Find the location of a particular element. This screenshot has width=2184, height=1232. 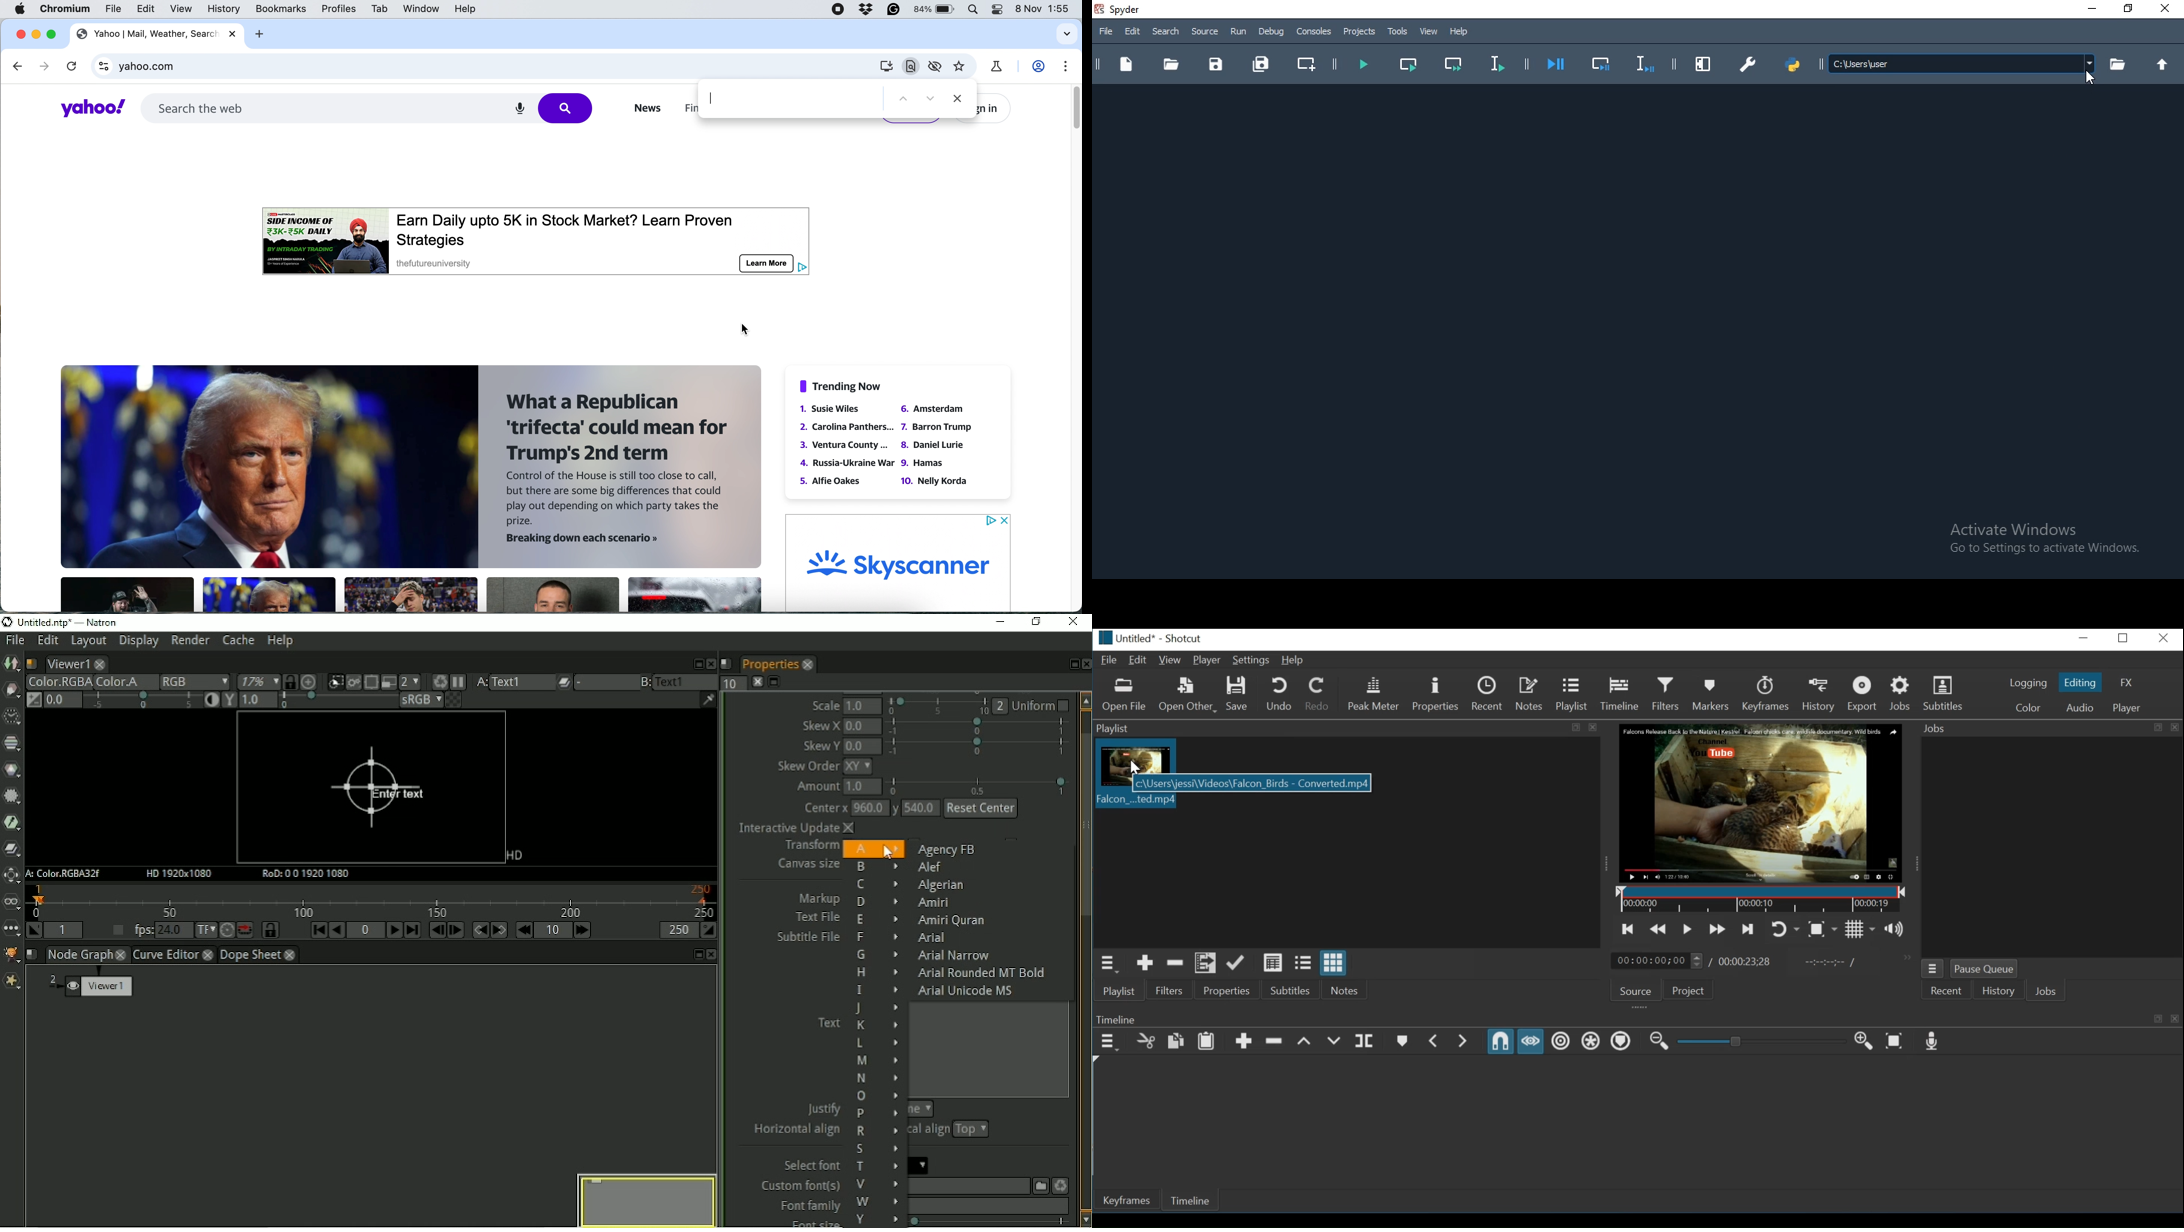

add new tab is located at coordinates (260, 33).